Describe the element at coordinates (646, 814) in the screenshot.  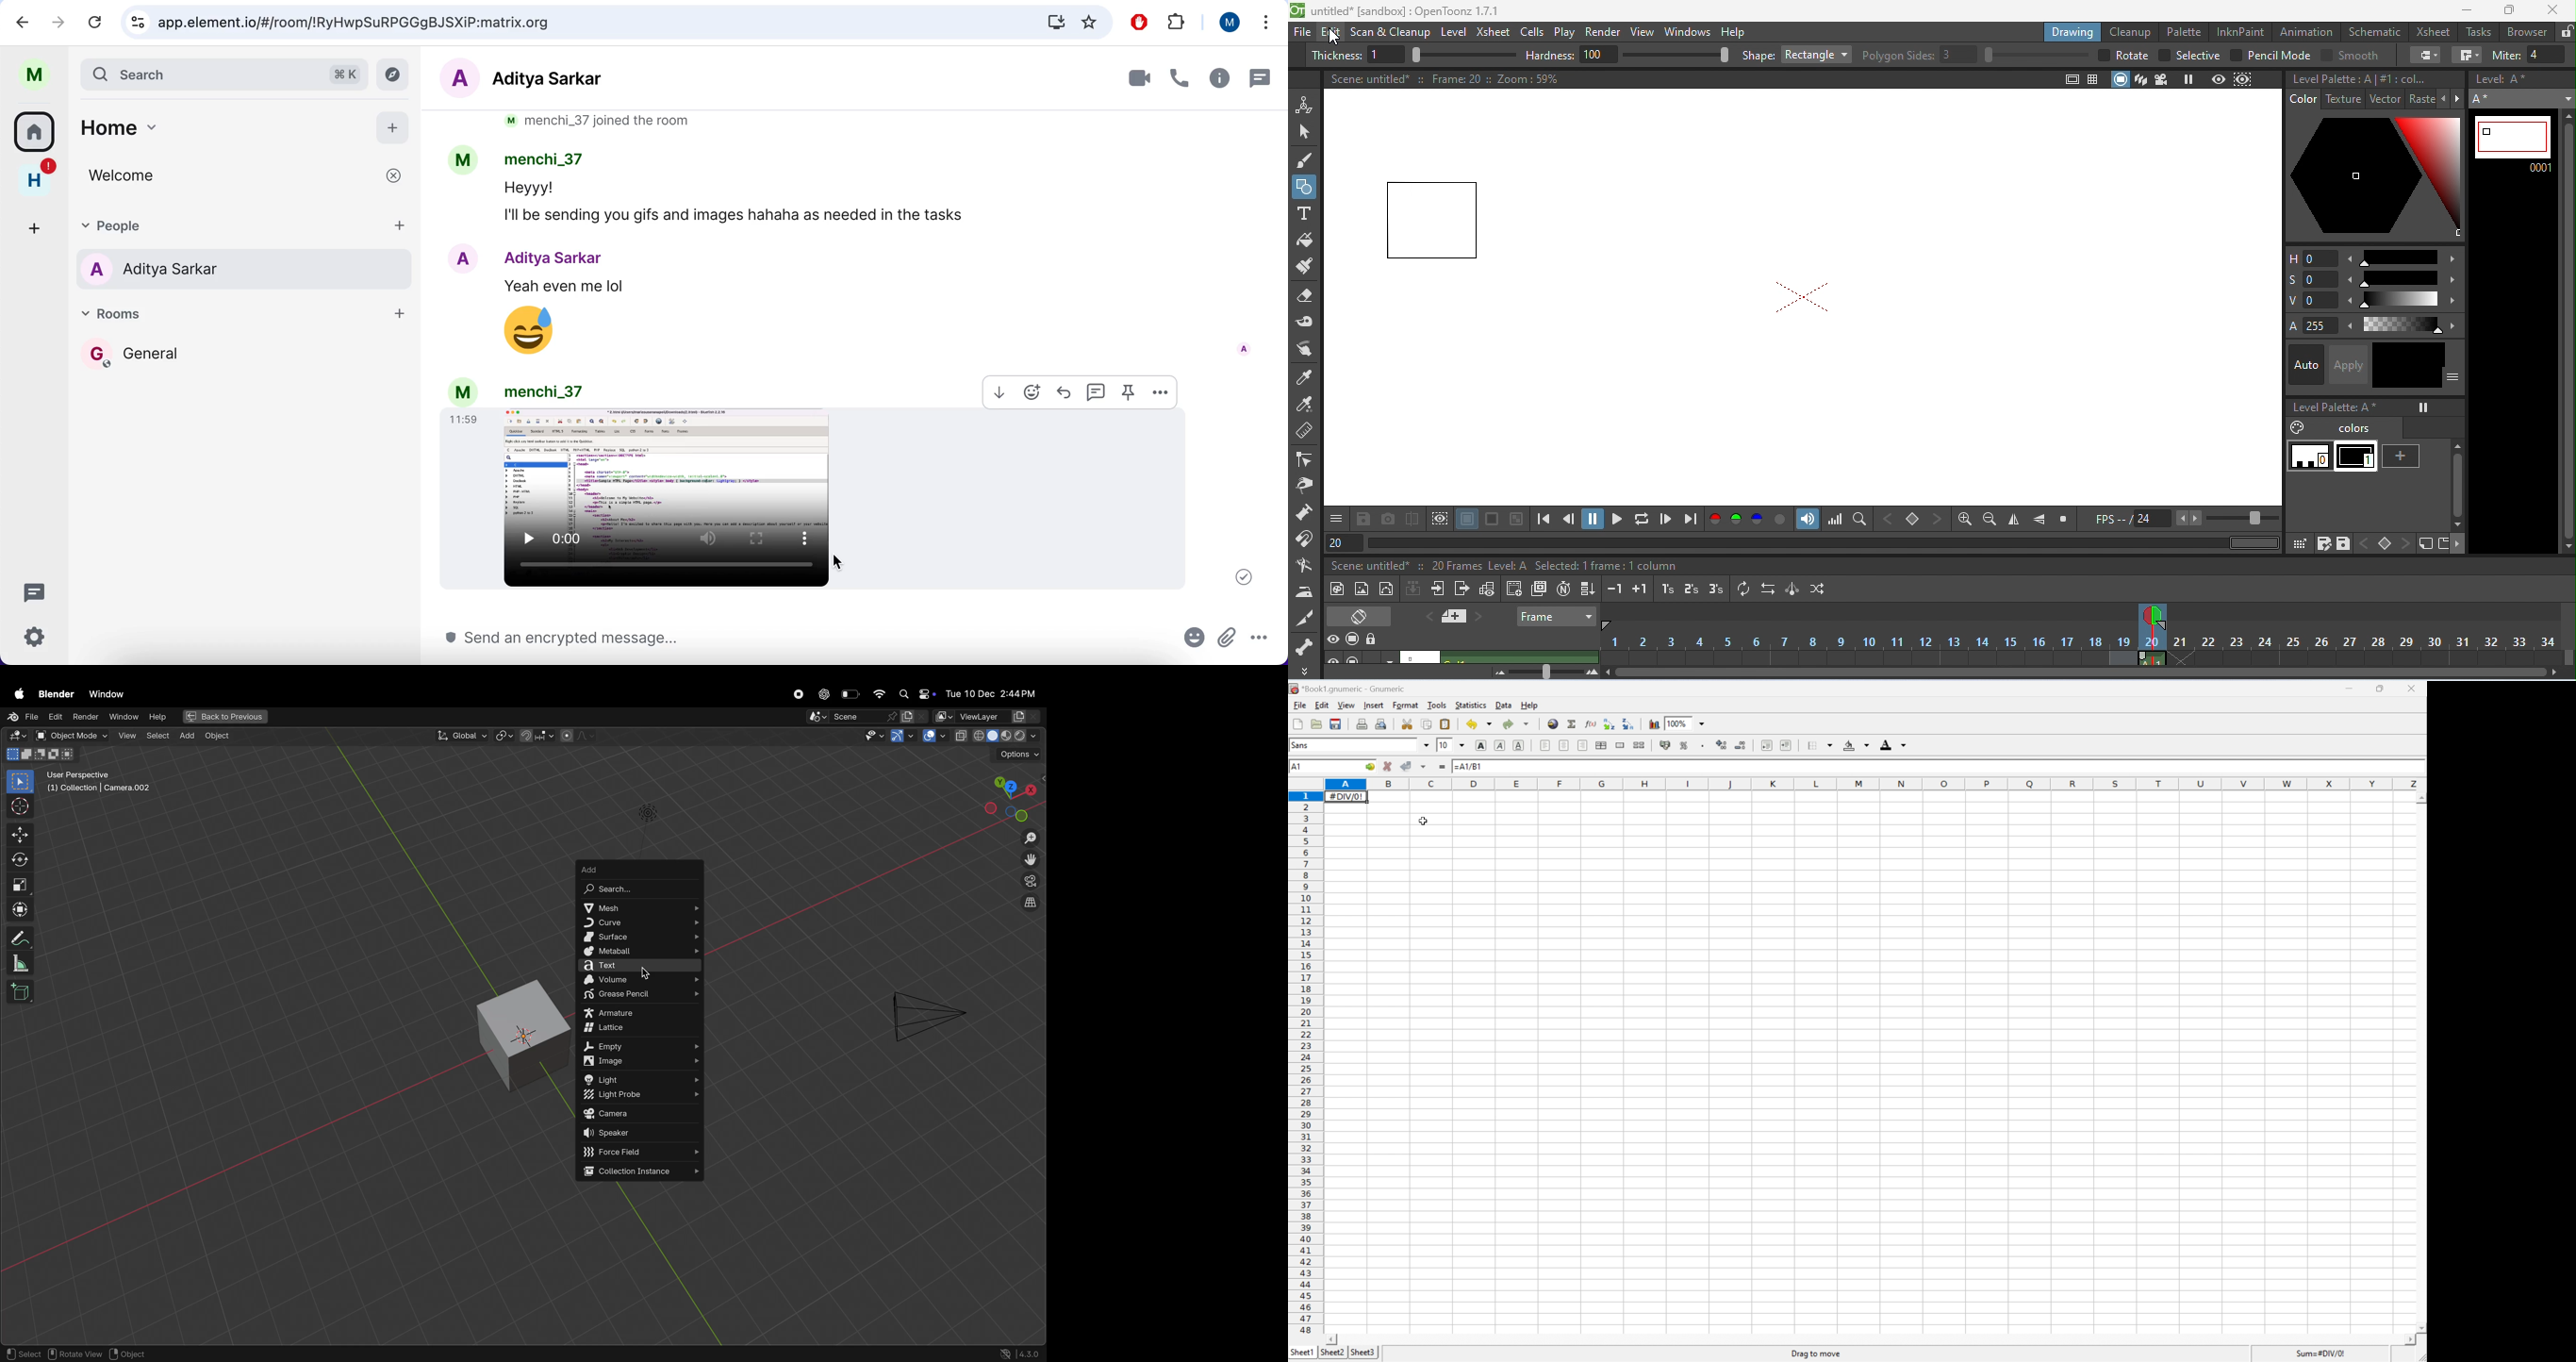
I see `Lights` at that location.